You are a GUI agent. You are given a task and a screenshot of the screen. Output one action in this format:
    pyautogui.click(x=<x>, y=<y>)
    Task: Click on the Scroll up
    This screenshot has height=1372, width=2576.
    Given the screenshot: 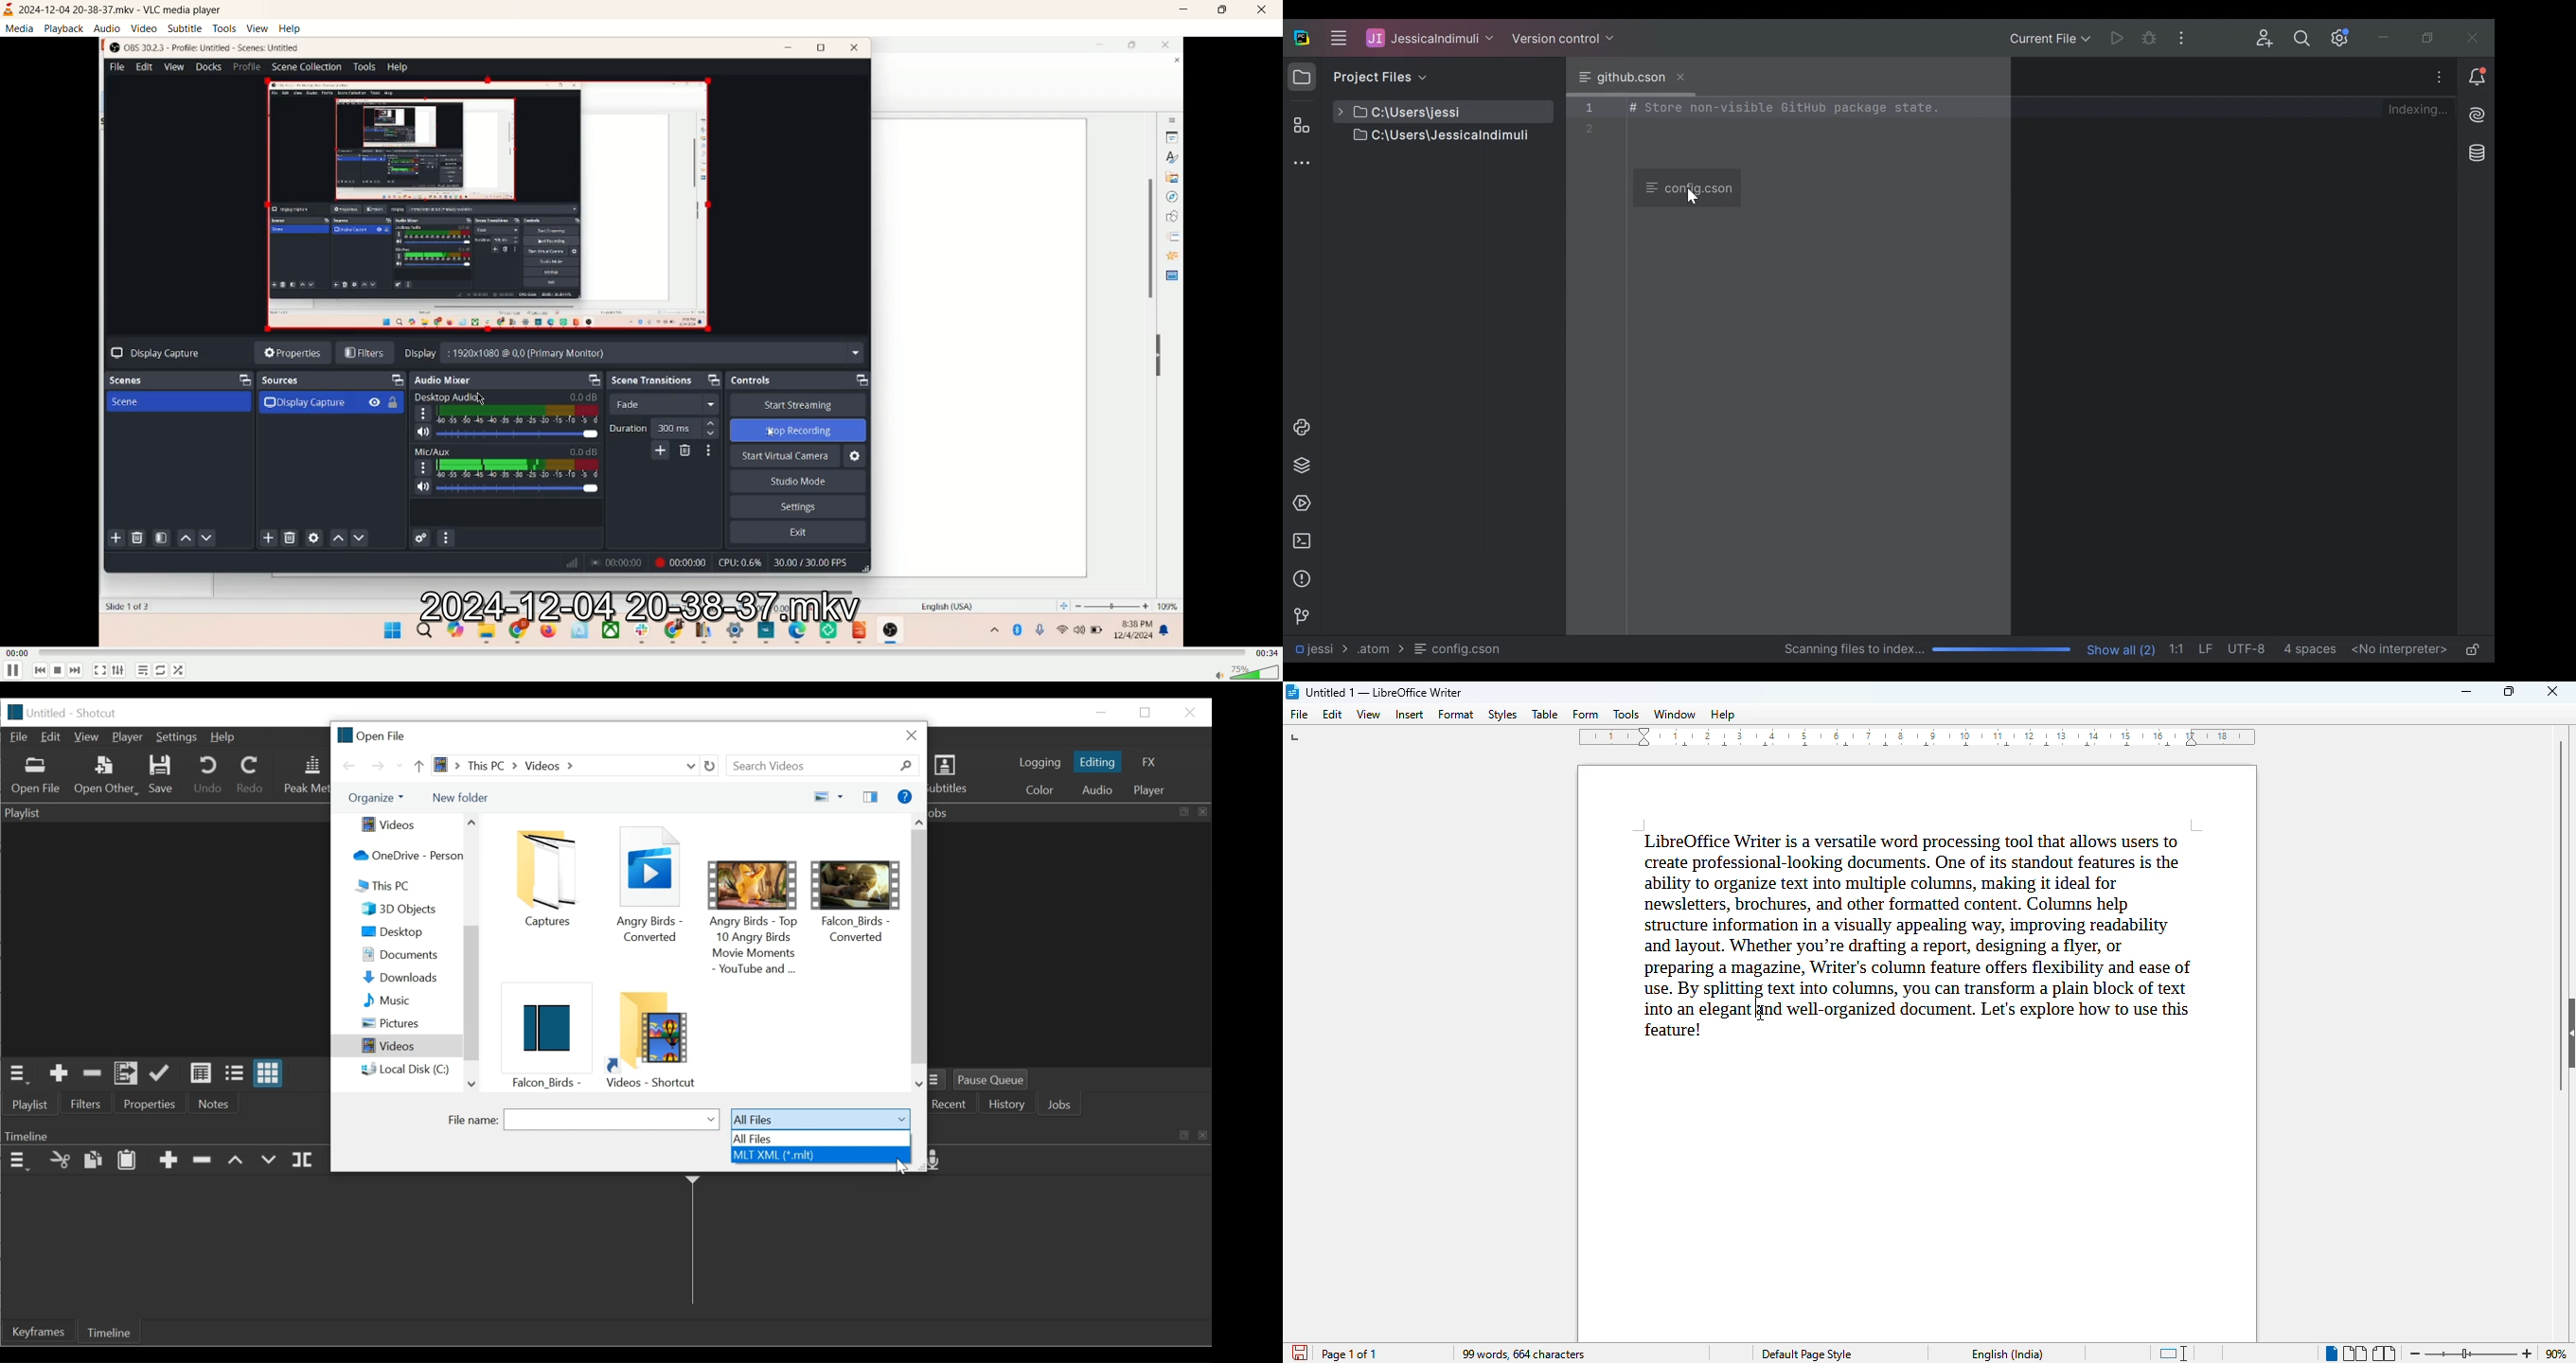 What is the action you would take?
    pyautogui.click(x=920, y=820)
    